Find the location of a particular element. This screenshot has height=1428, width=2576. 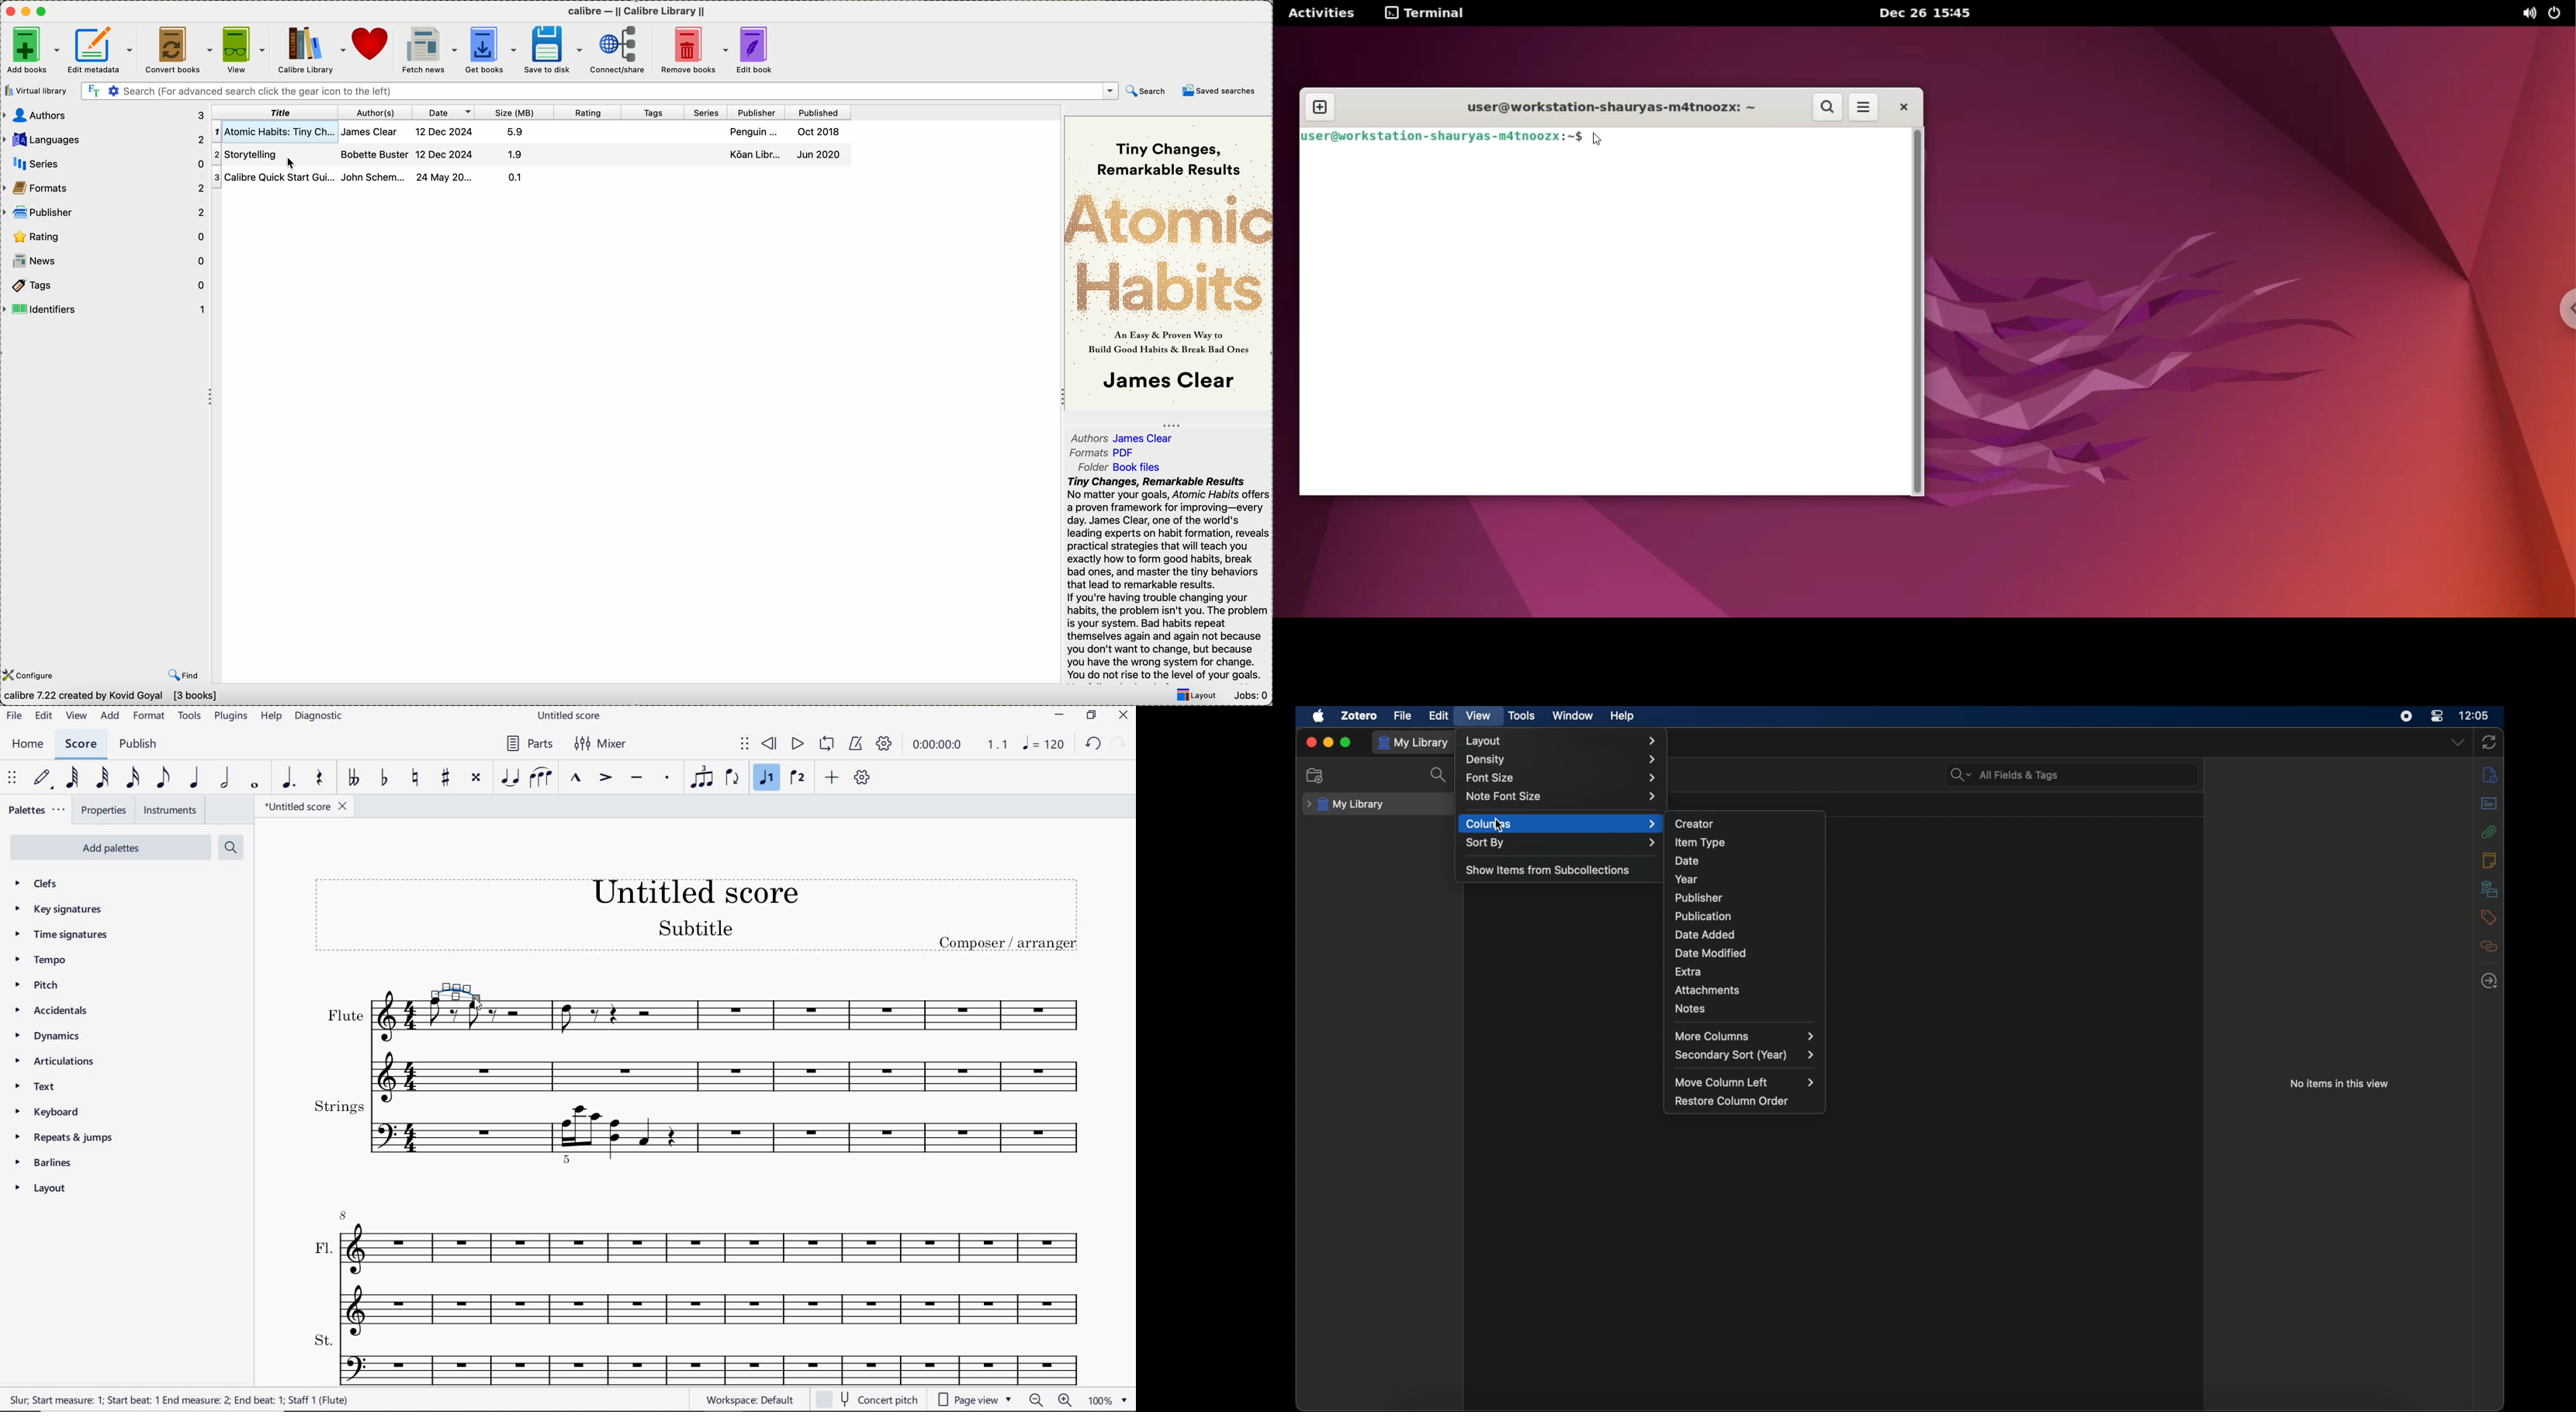

TENUTO is located at coordinates (636, 778).